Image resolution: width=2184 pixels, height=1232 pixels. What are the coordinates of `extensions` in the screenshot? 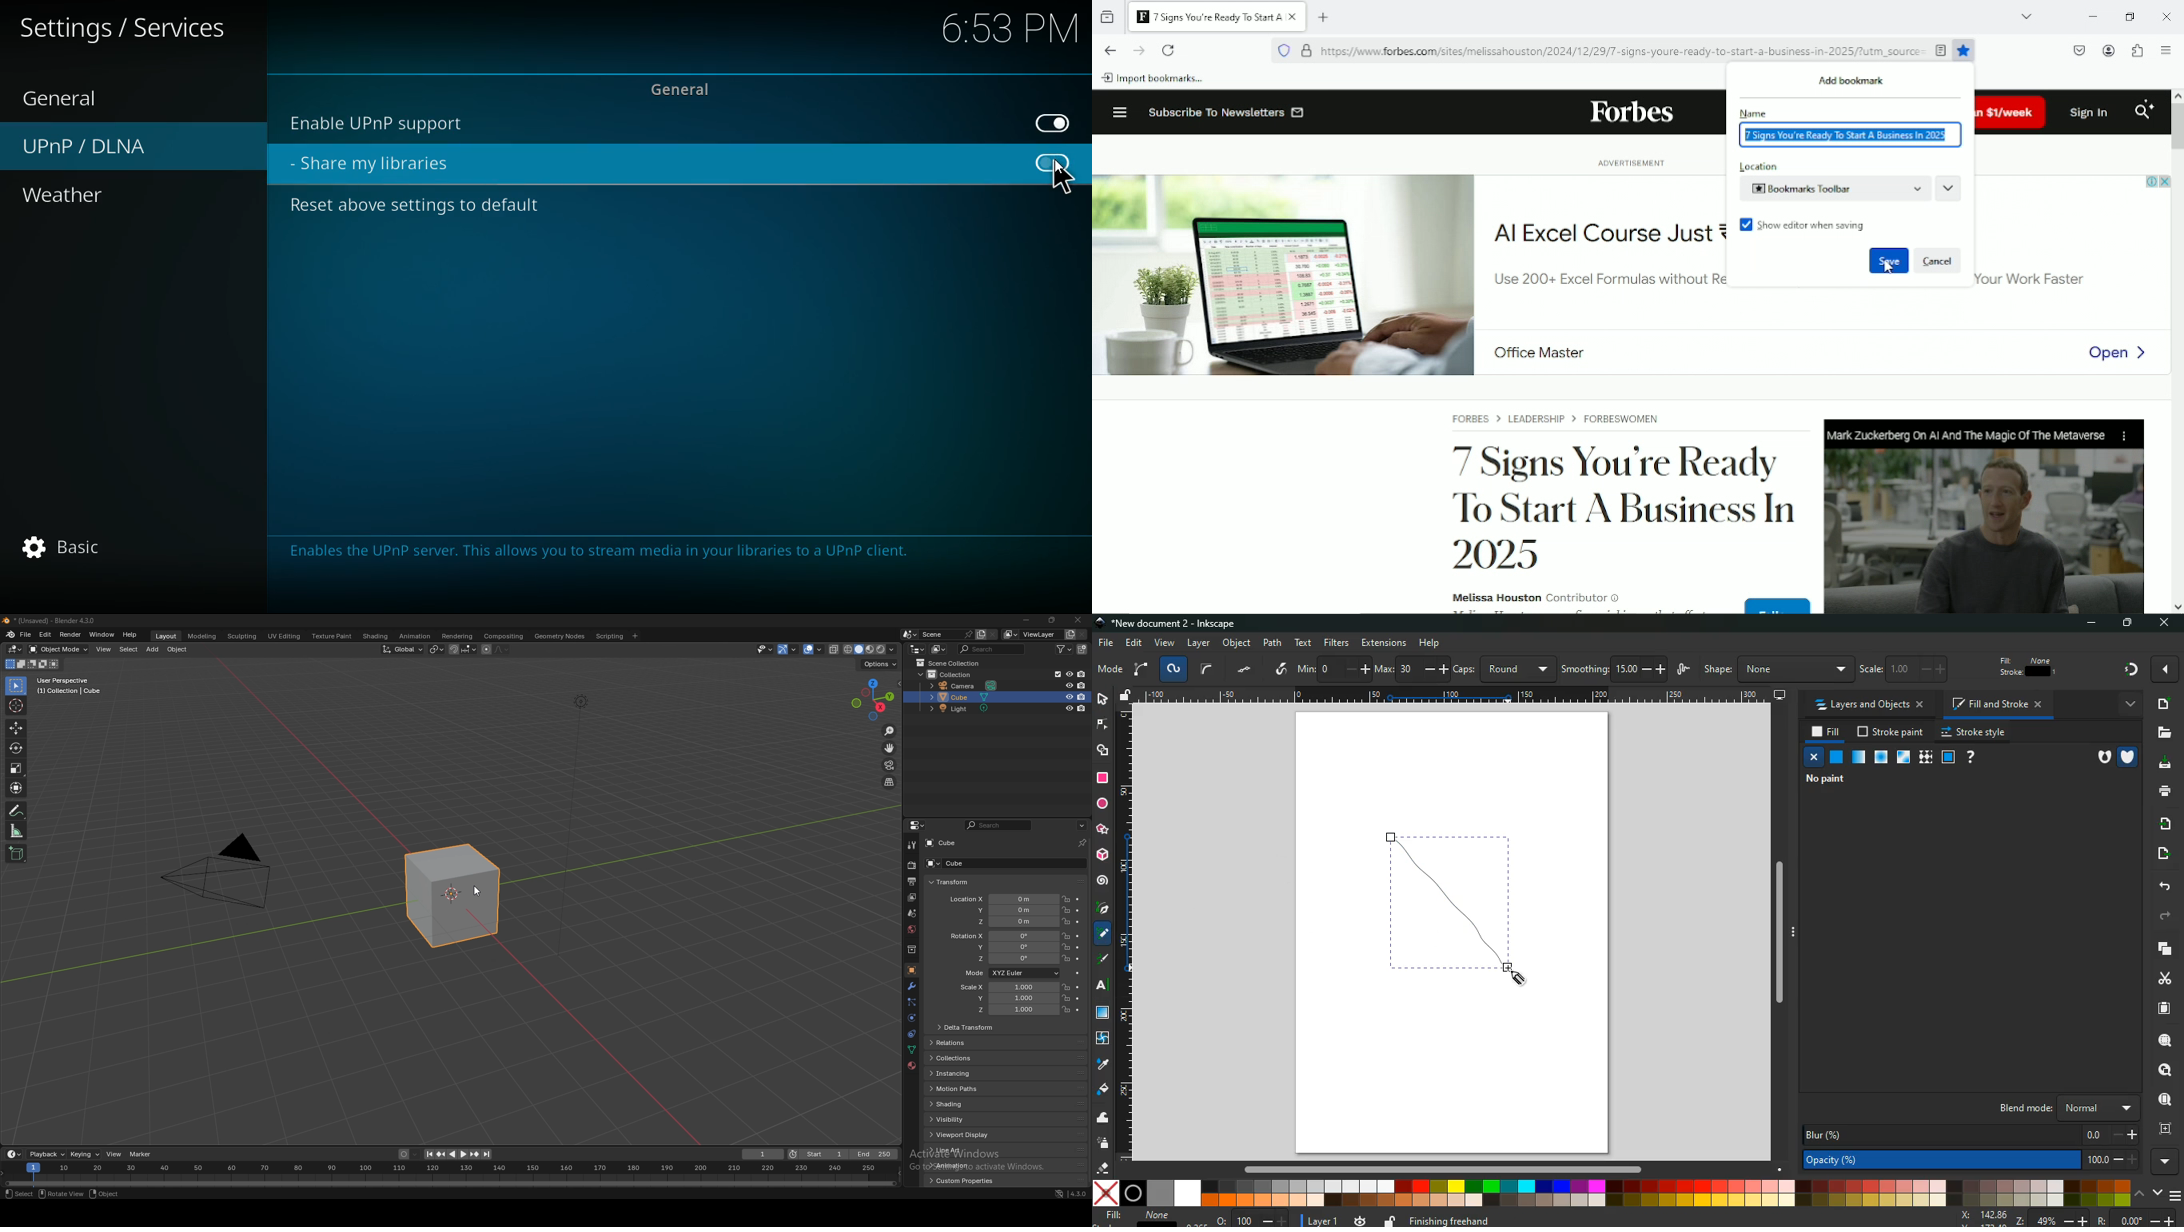 It's located at (1384, 642).